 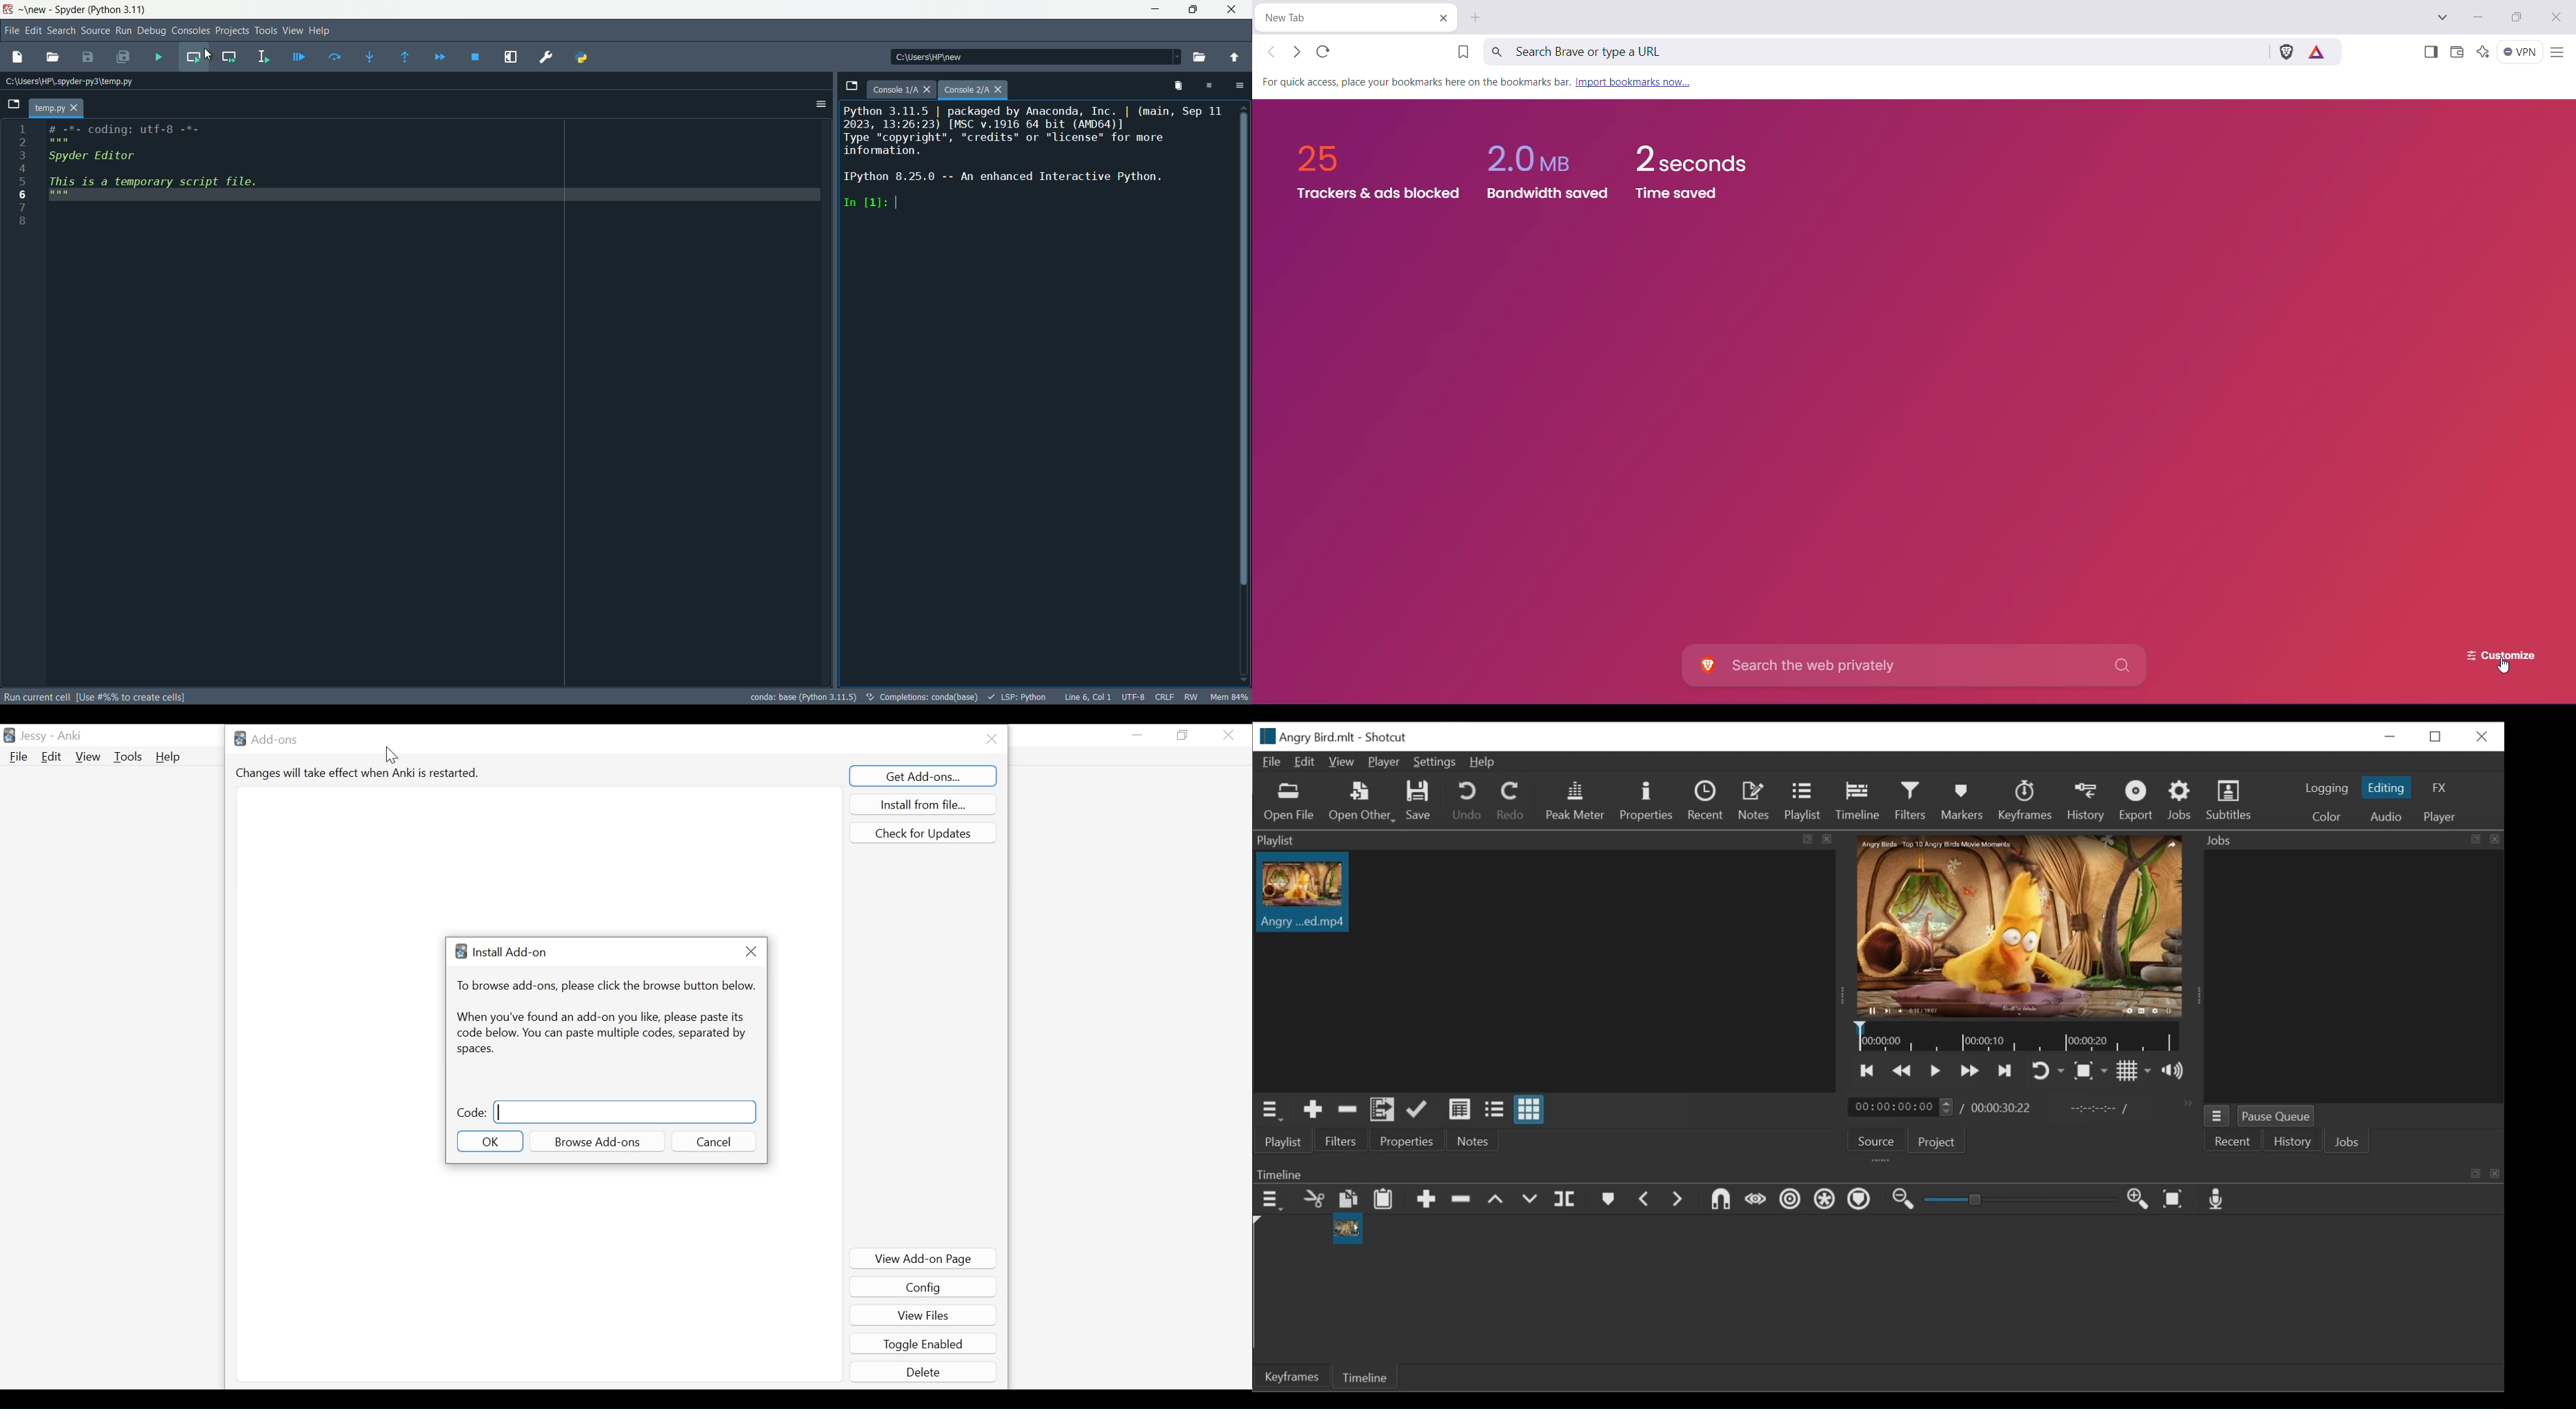 What do you see at coordinates (123, 30) in the screenshot?
I see `run menu` at bounding box center [123, 30].